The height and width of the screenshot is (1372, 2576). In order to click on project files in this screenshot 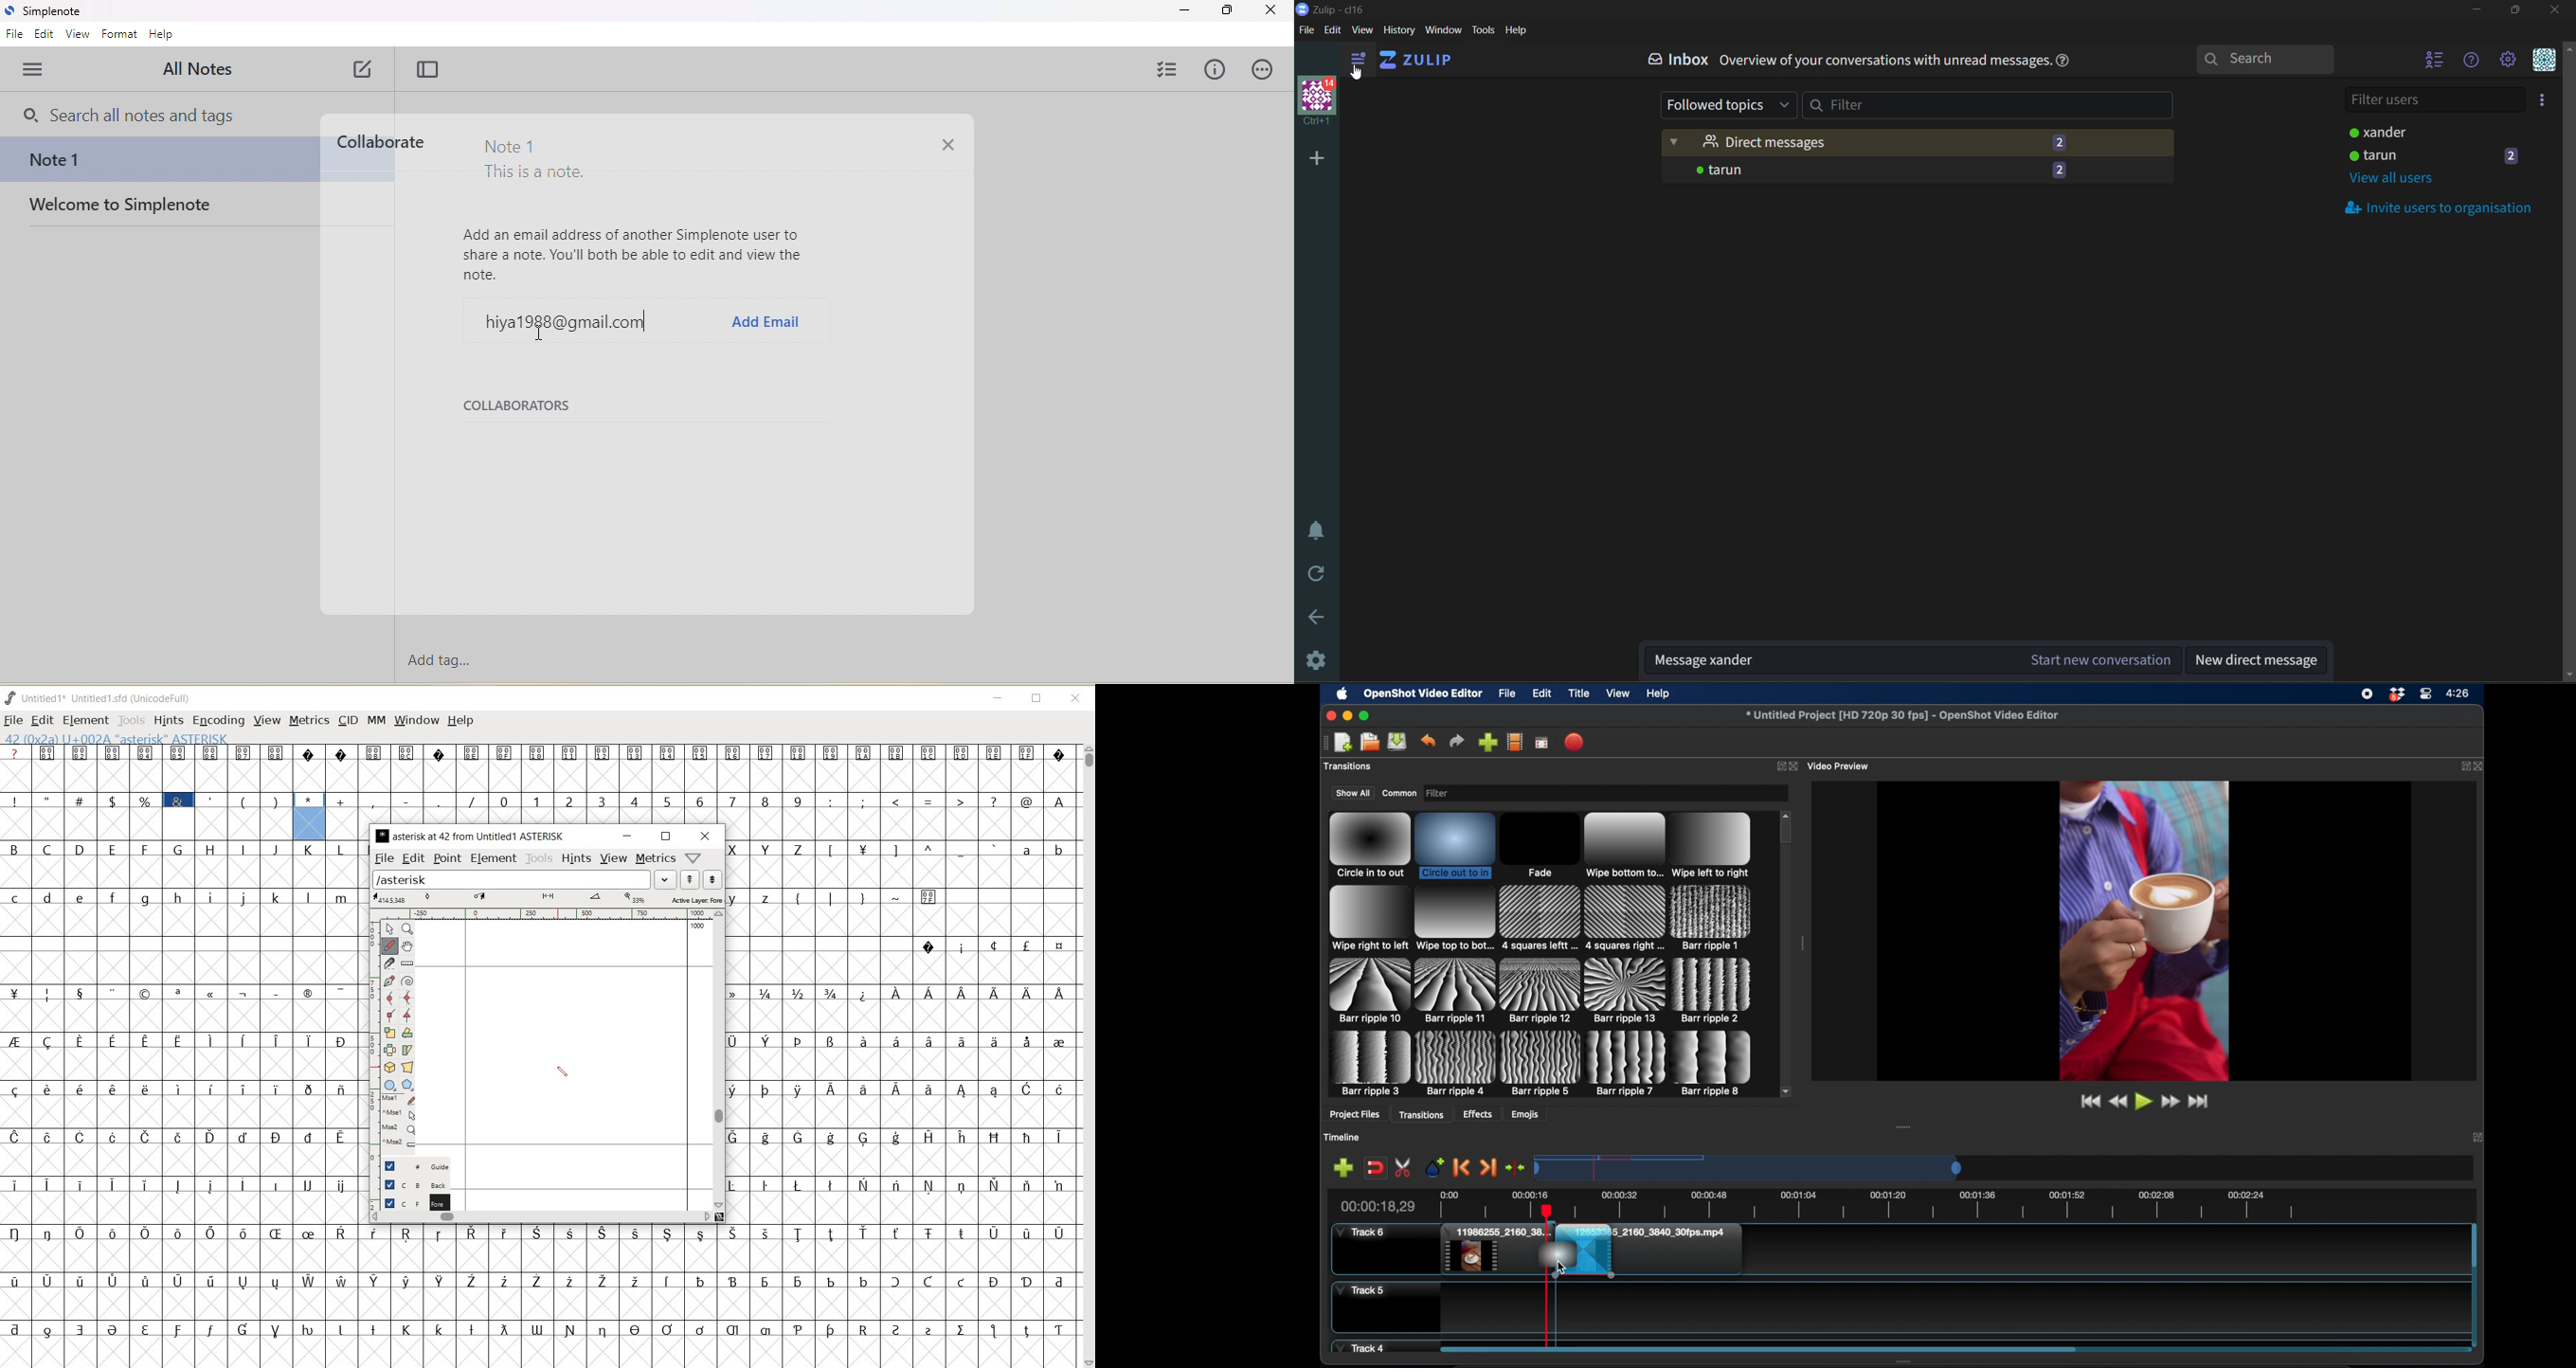, I will do `click(1354, 1115)`.